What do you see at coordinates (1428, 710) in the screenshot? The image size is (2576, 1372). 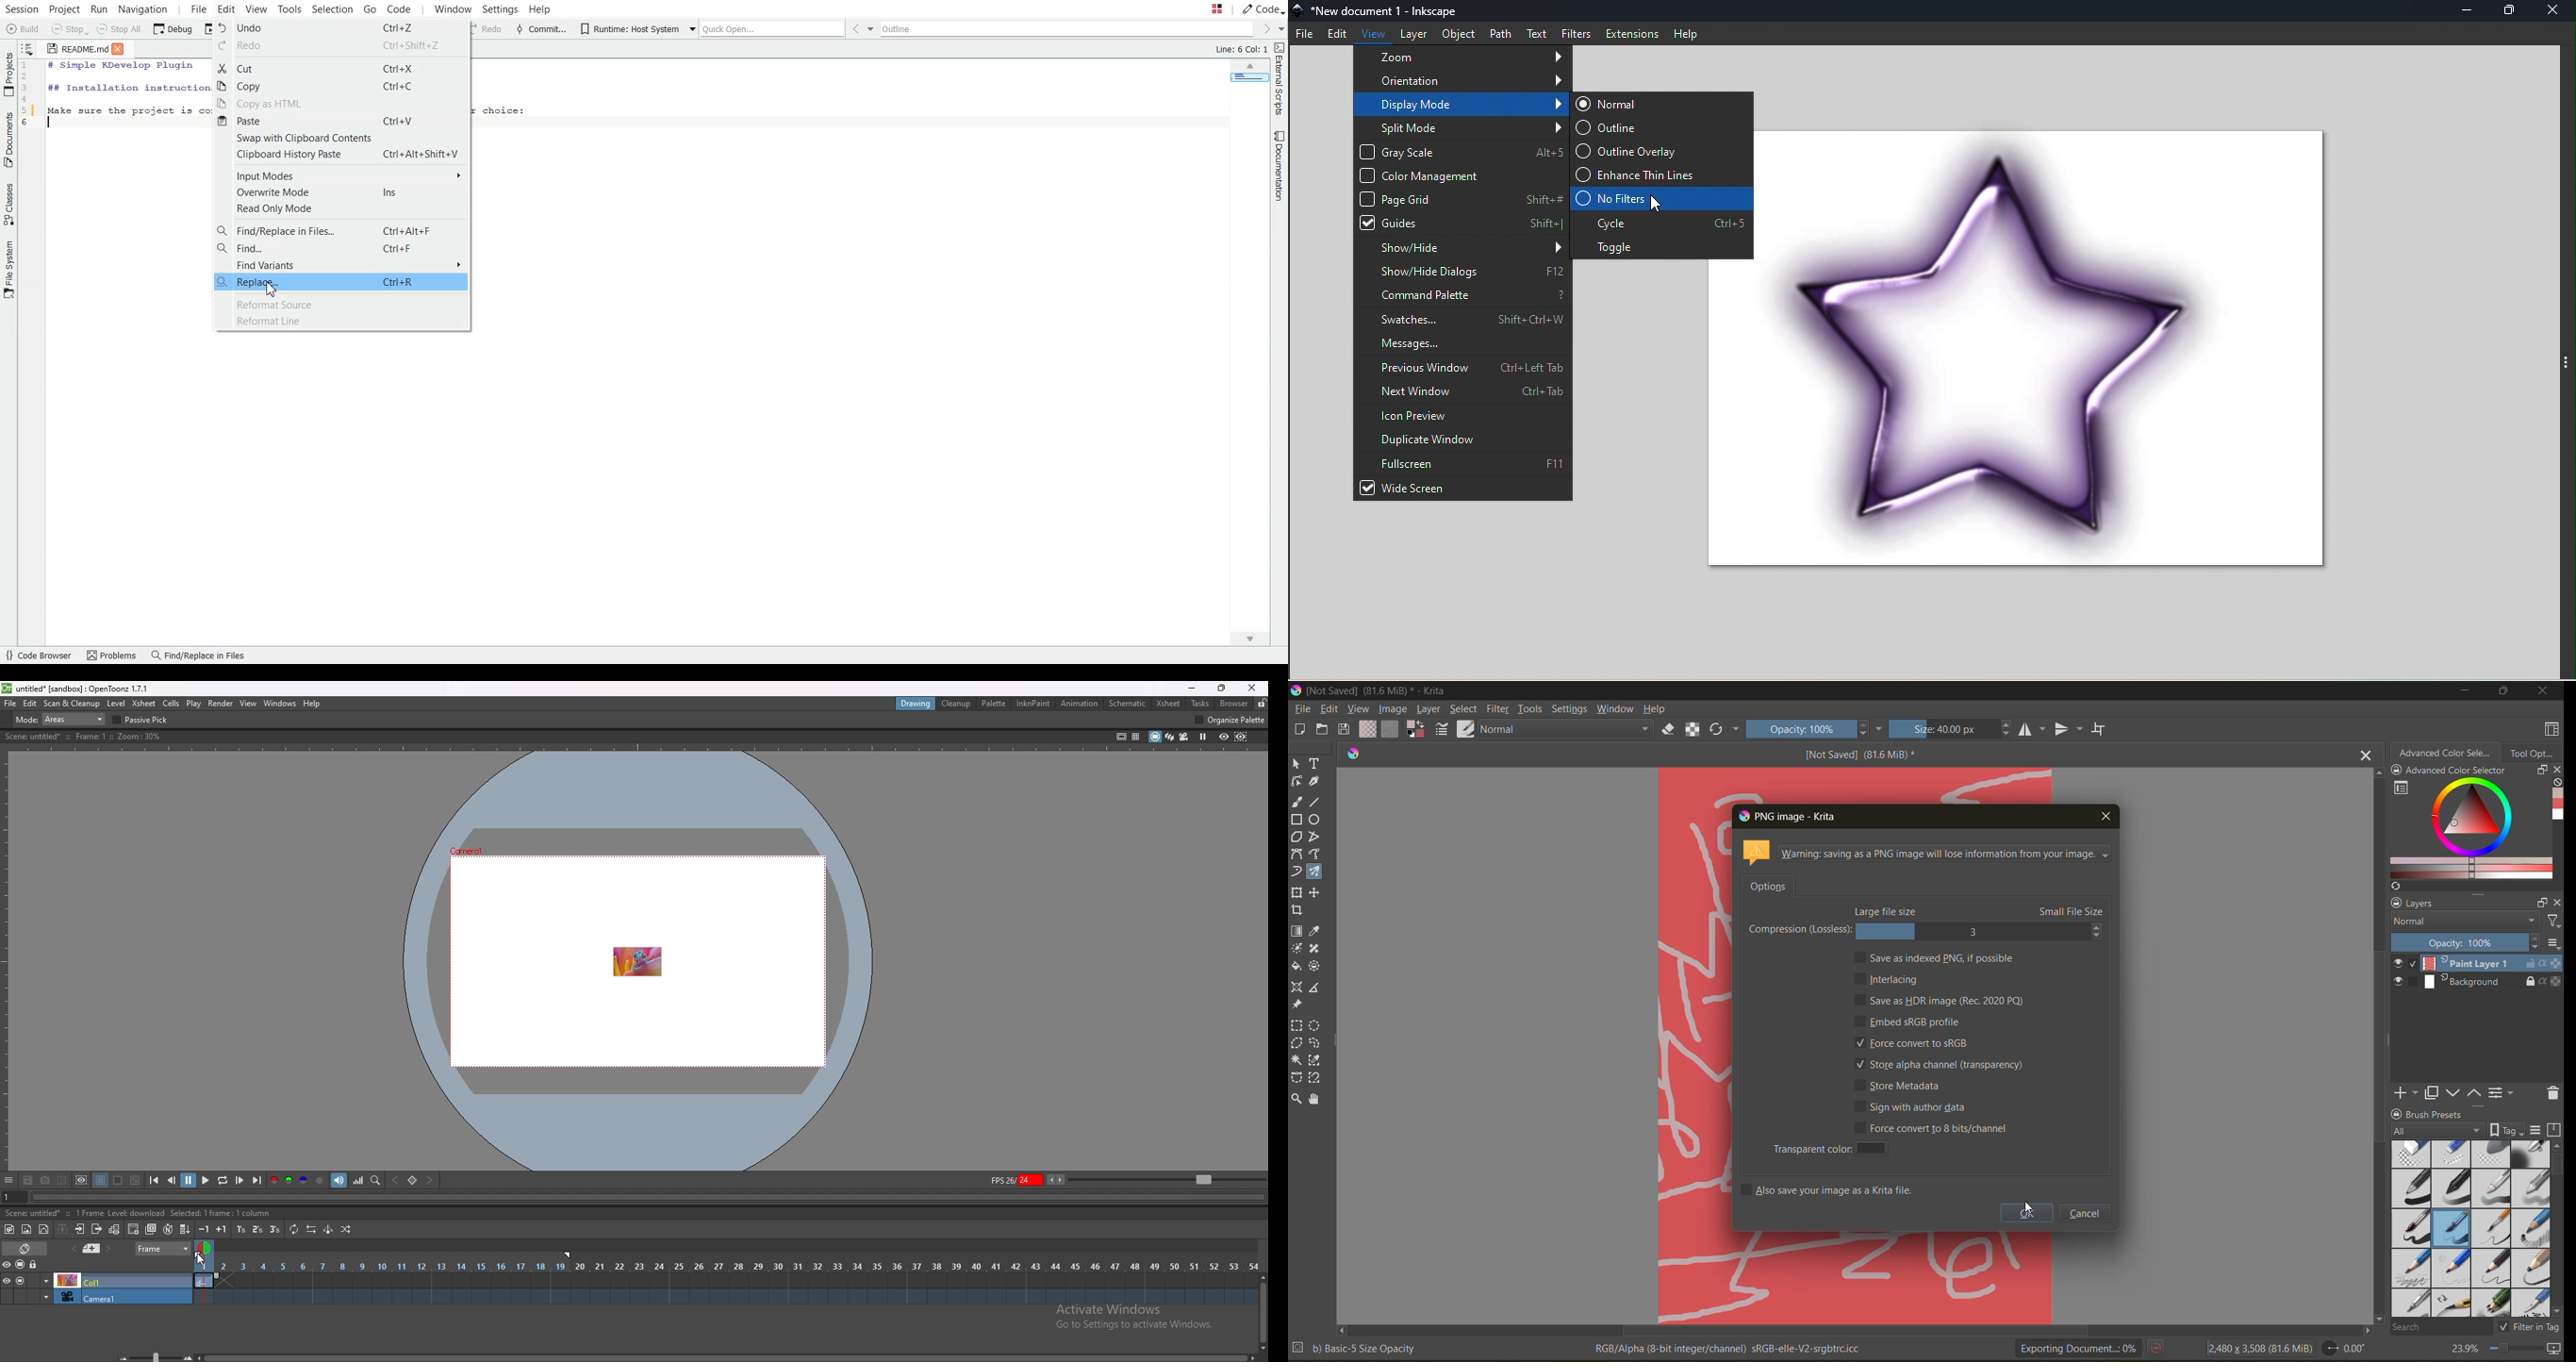 I see `layer` at bounding box center [1428, 710].